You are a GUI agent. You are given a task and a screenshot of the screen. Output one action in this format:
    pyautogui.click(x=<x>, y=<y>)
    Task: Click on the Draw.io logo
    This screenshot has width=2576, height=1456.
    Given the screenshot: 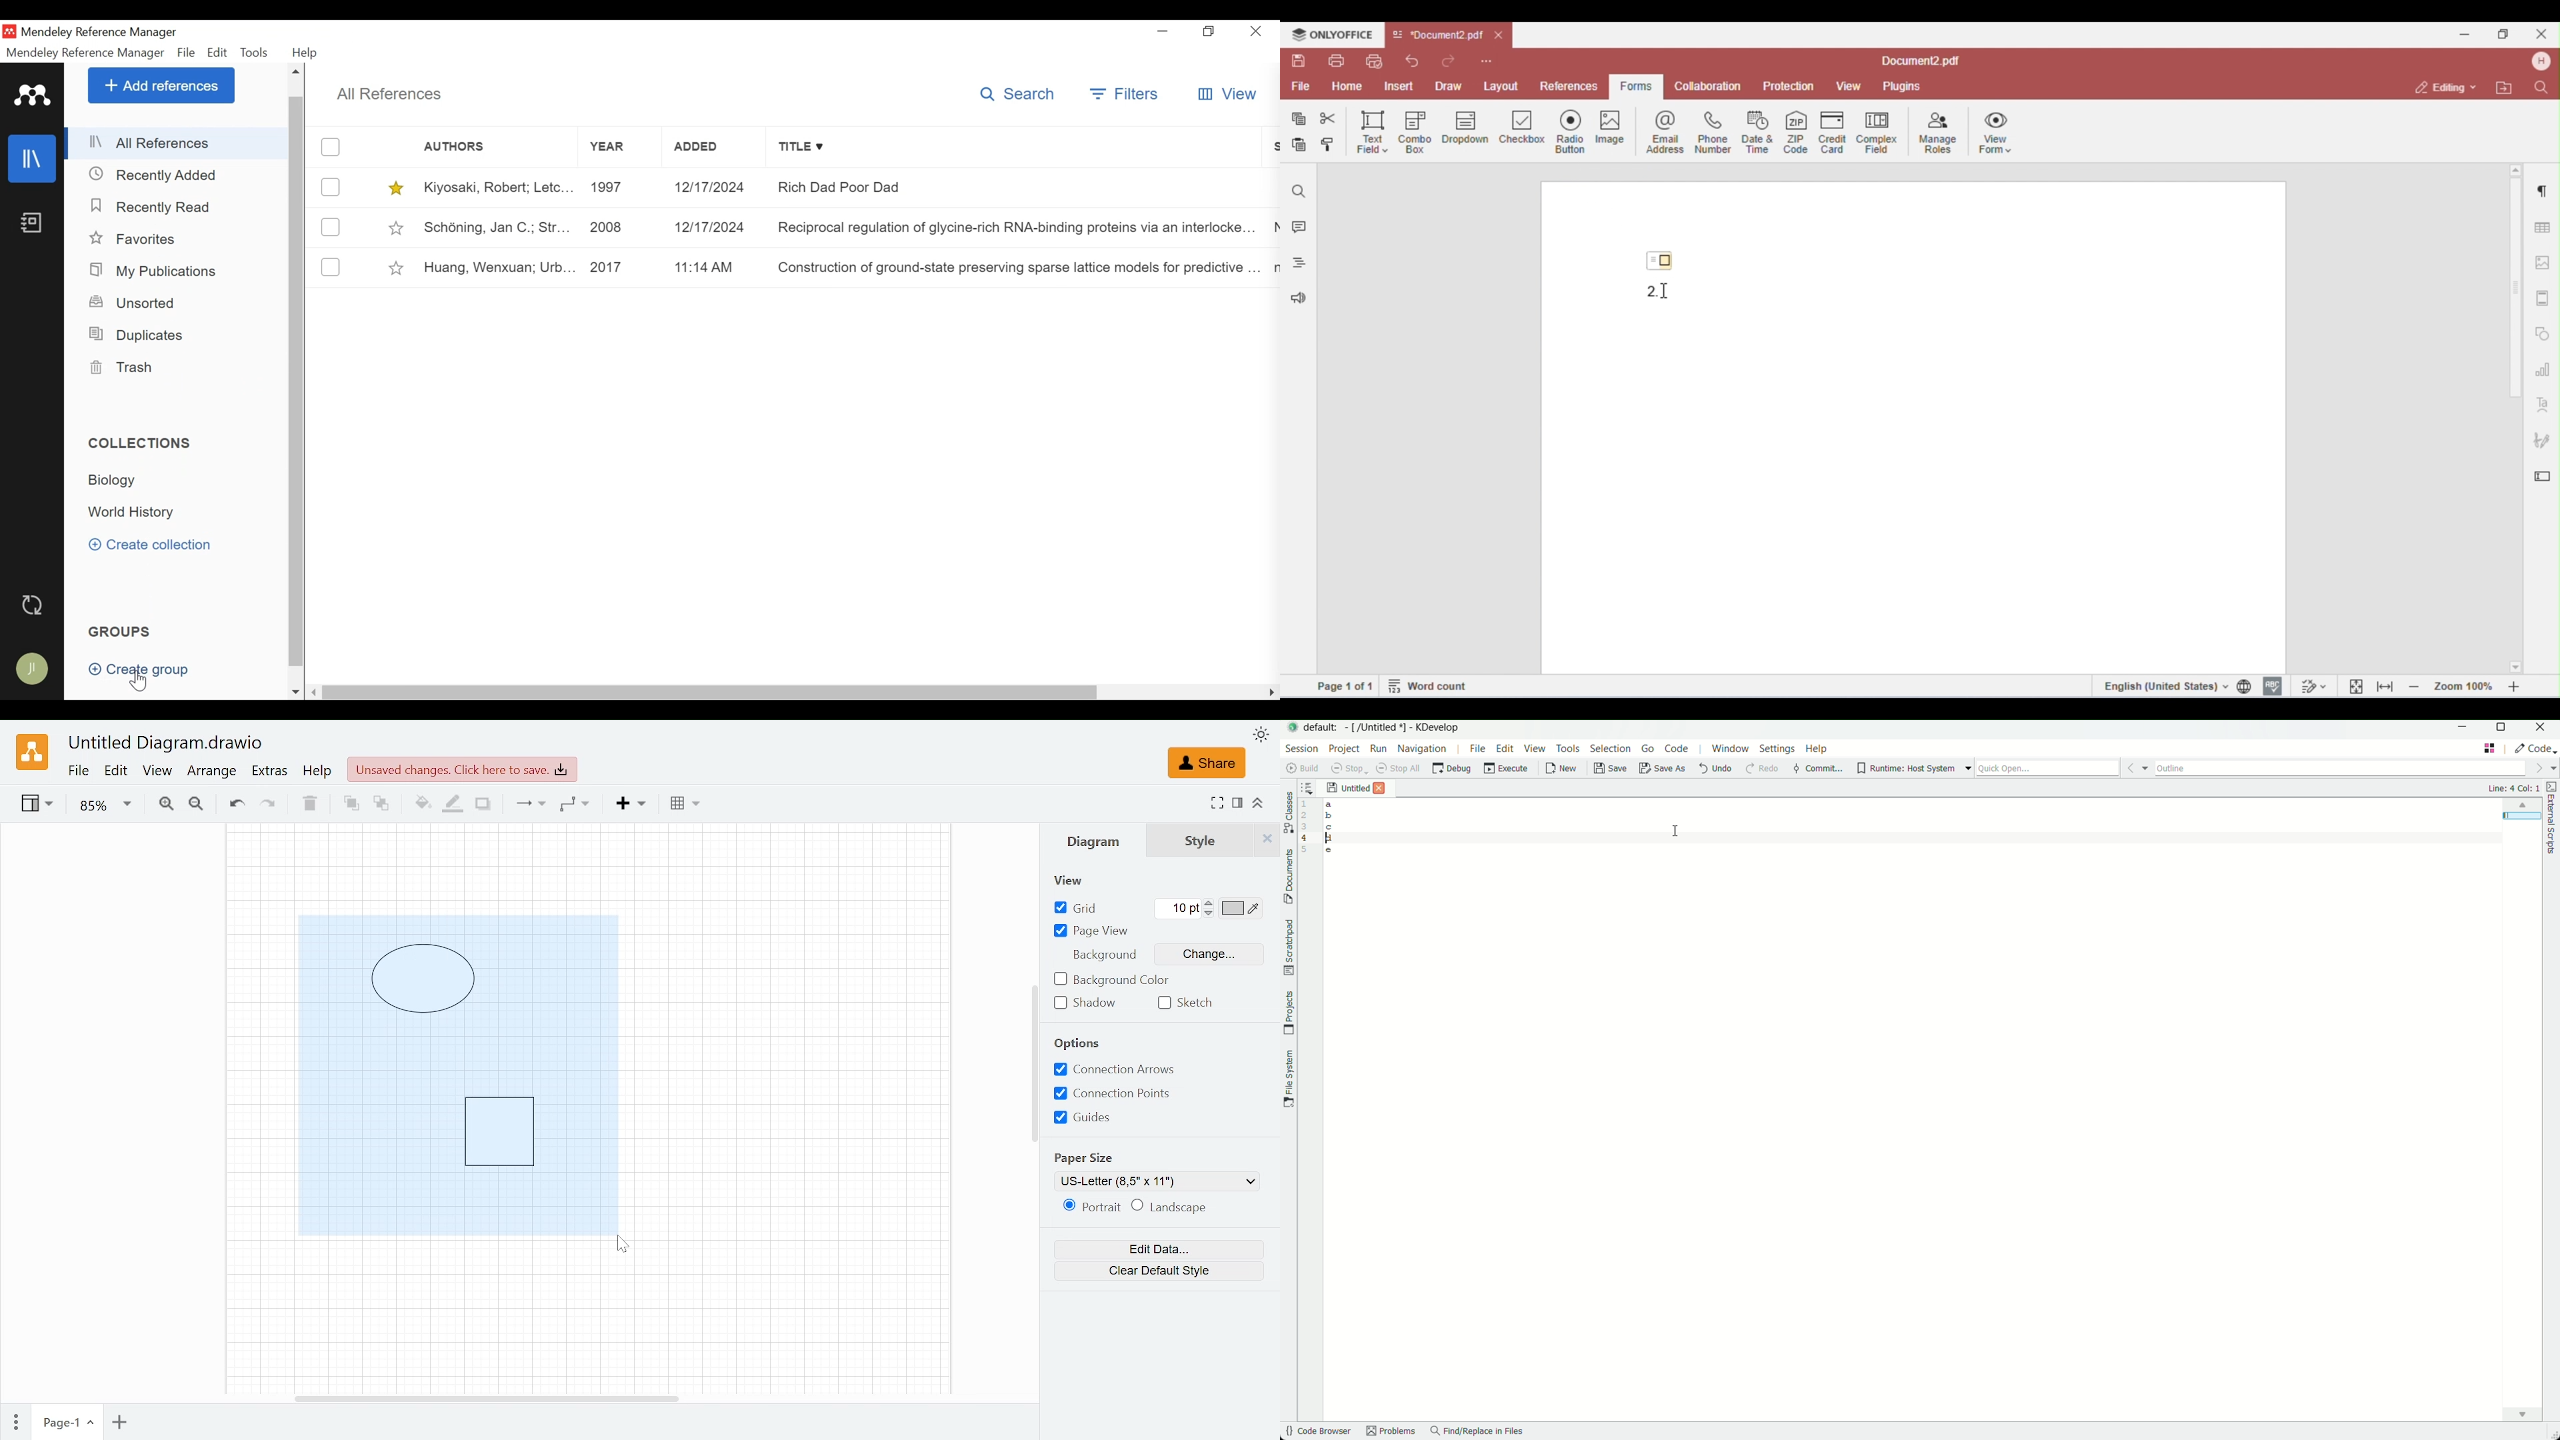 What is the action you would take?
    pyautogui.click(x=32, y=752)
    